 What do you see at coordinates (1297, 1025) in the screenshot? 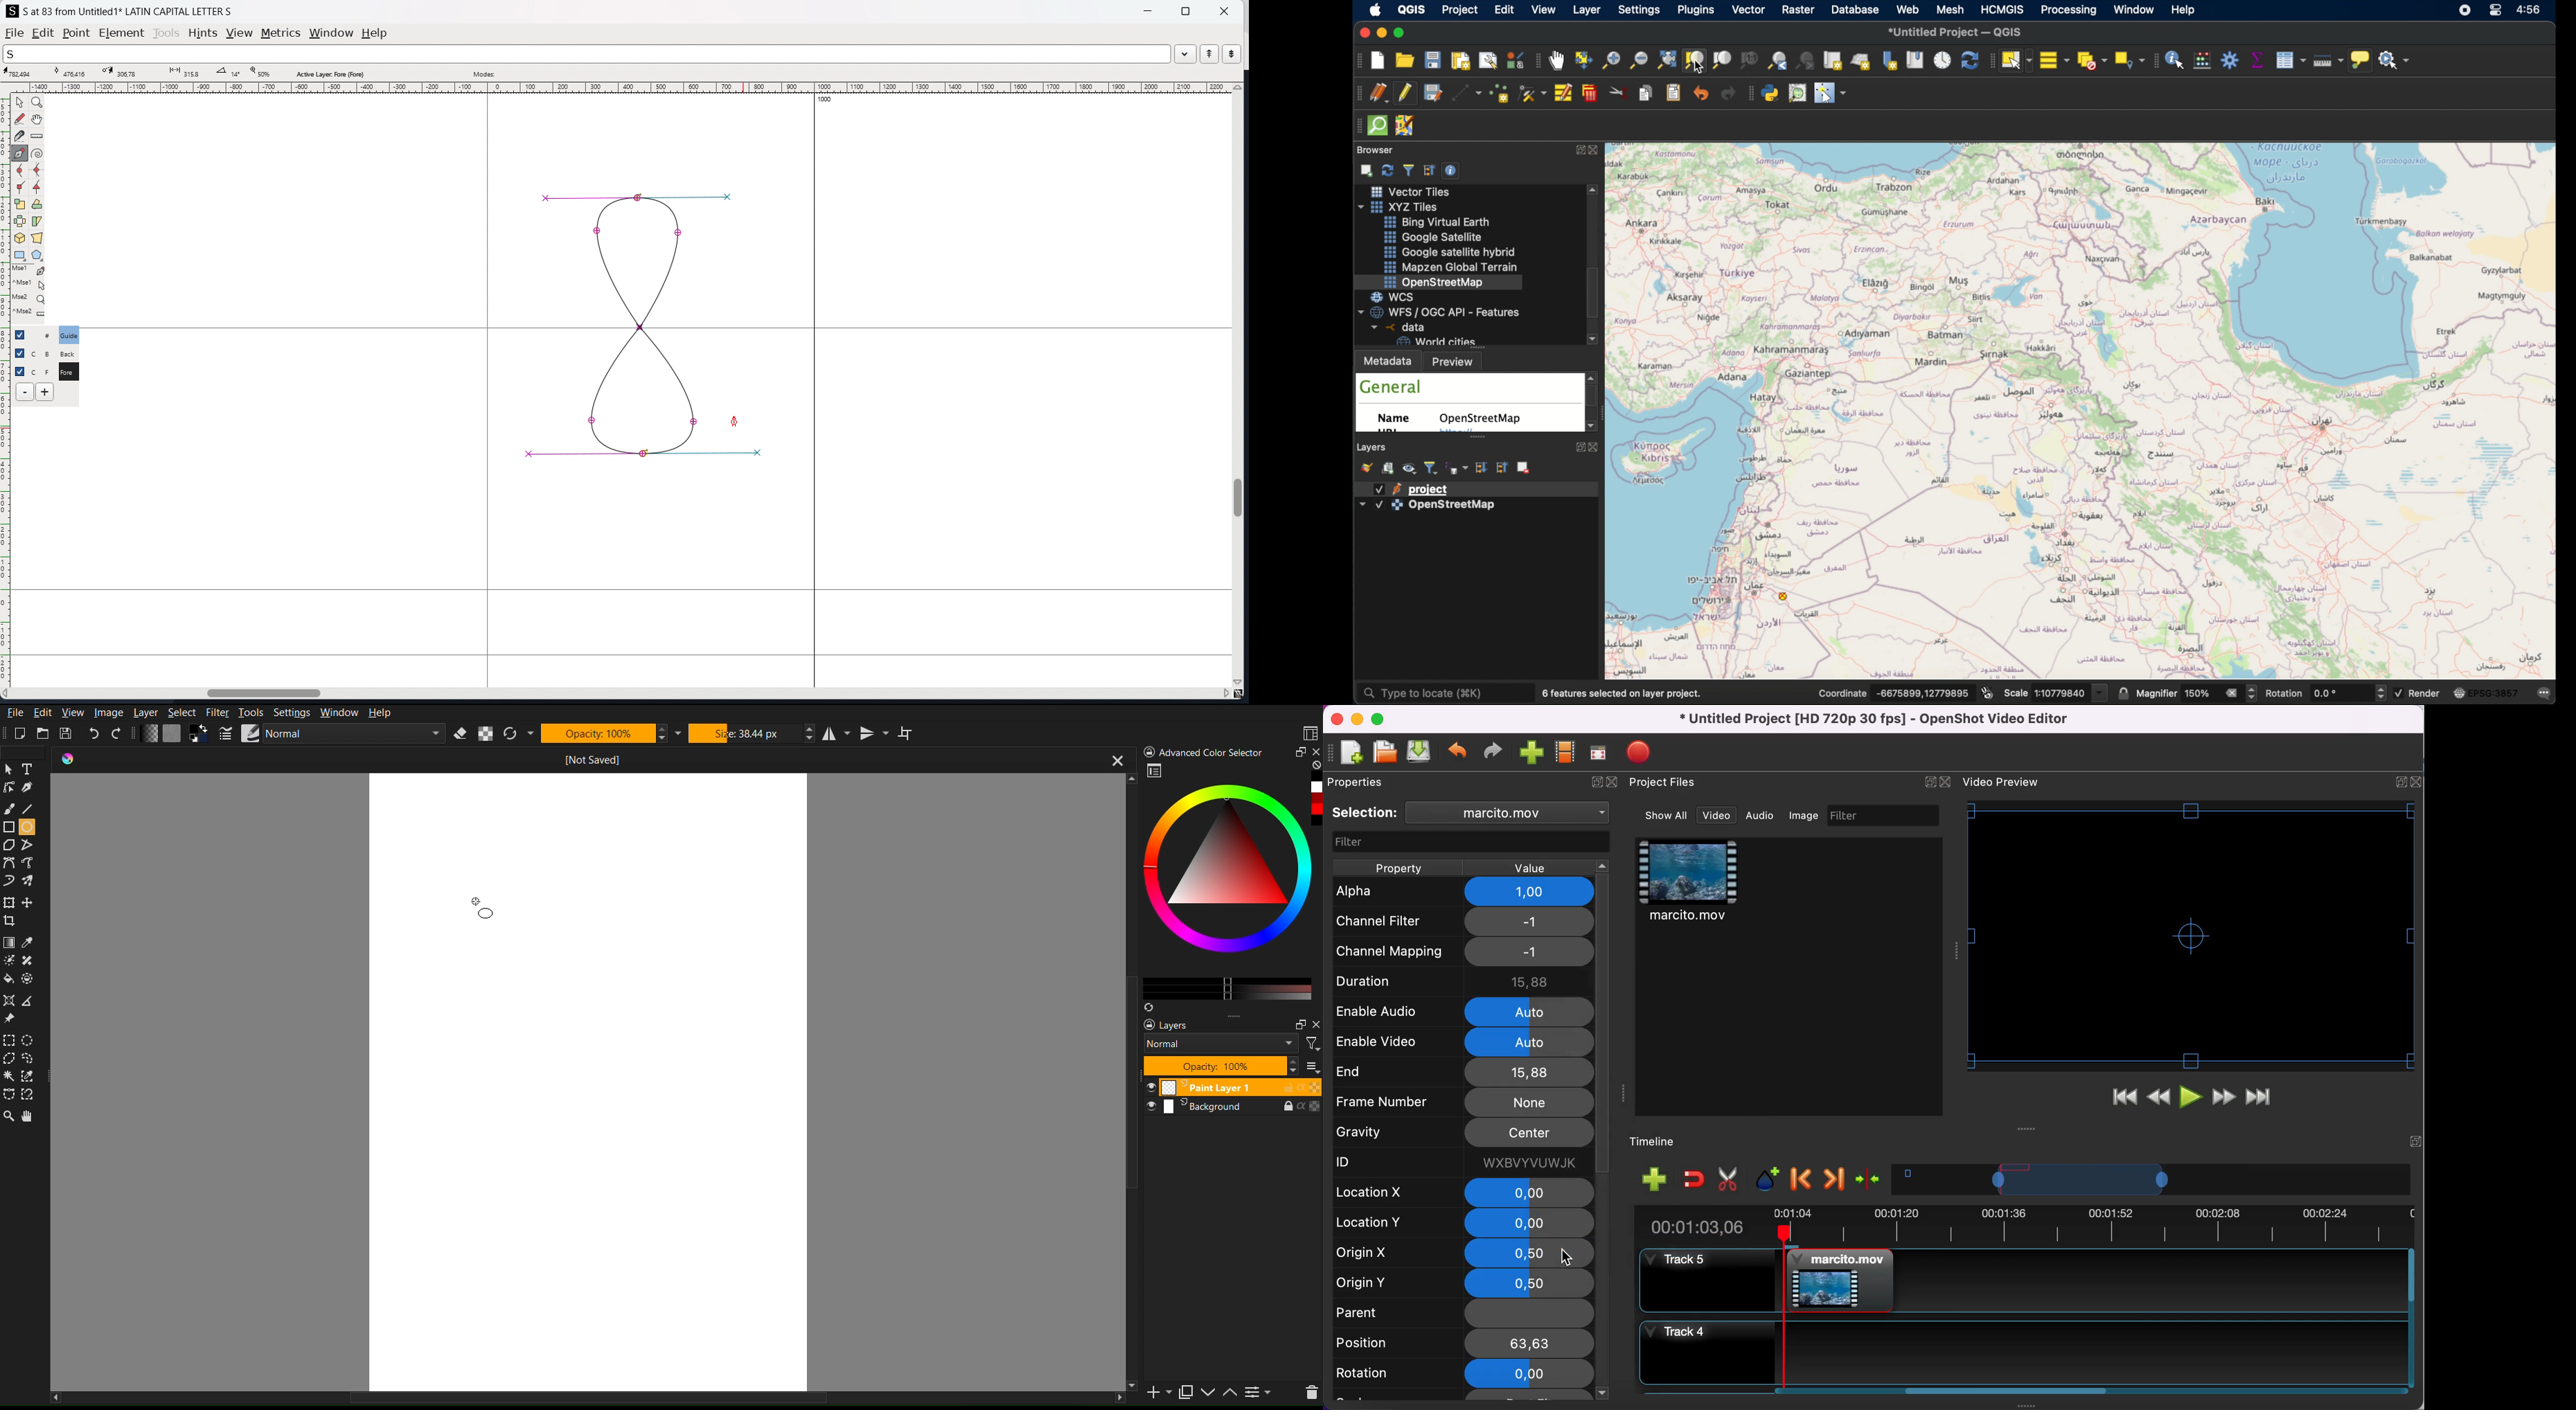
I see `maximize` at bounding box center [1297, 1025].